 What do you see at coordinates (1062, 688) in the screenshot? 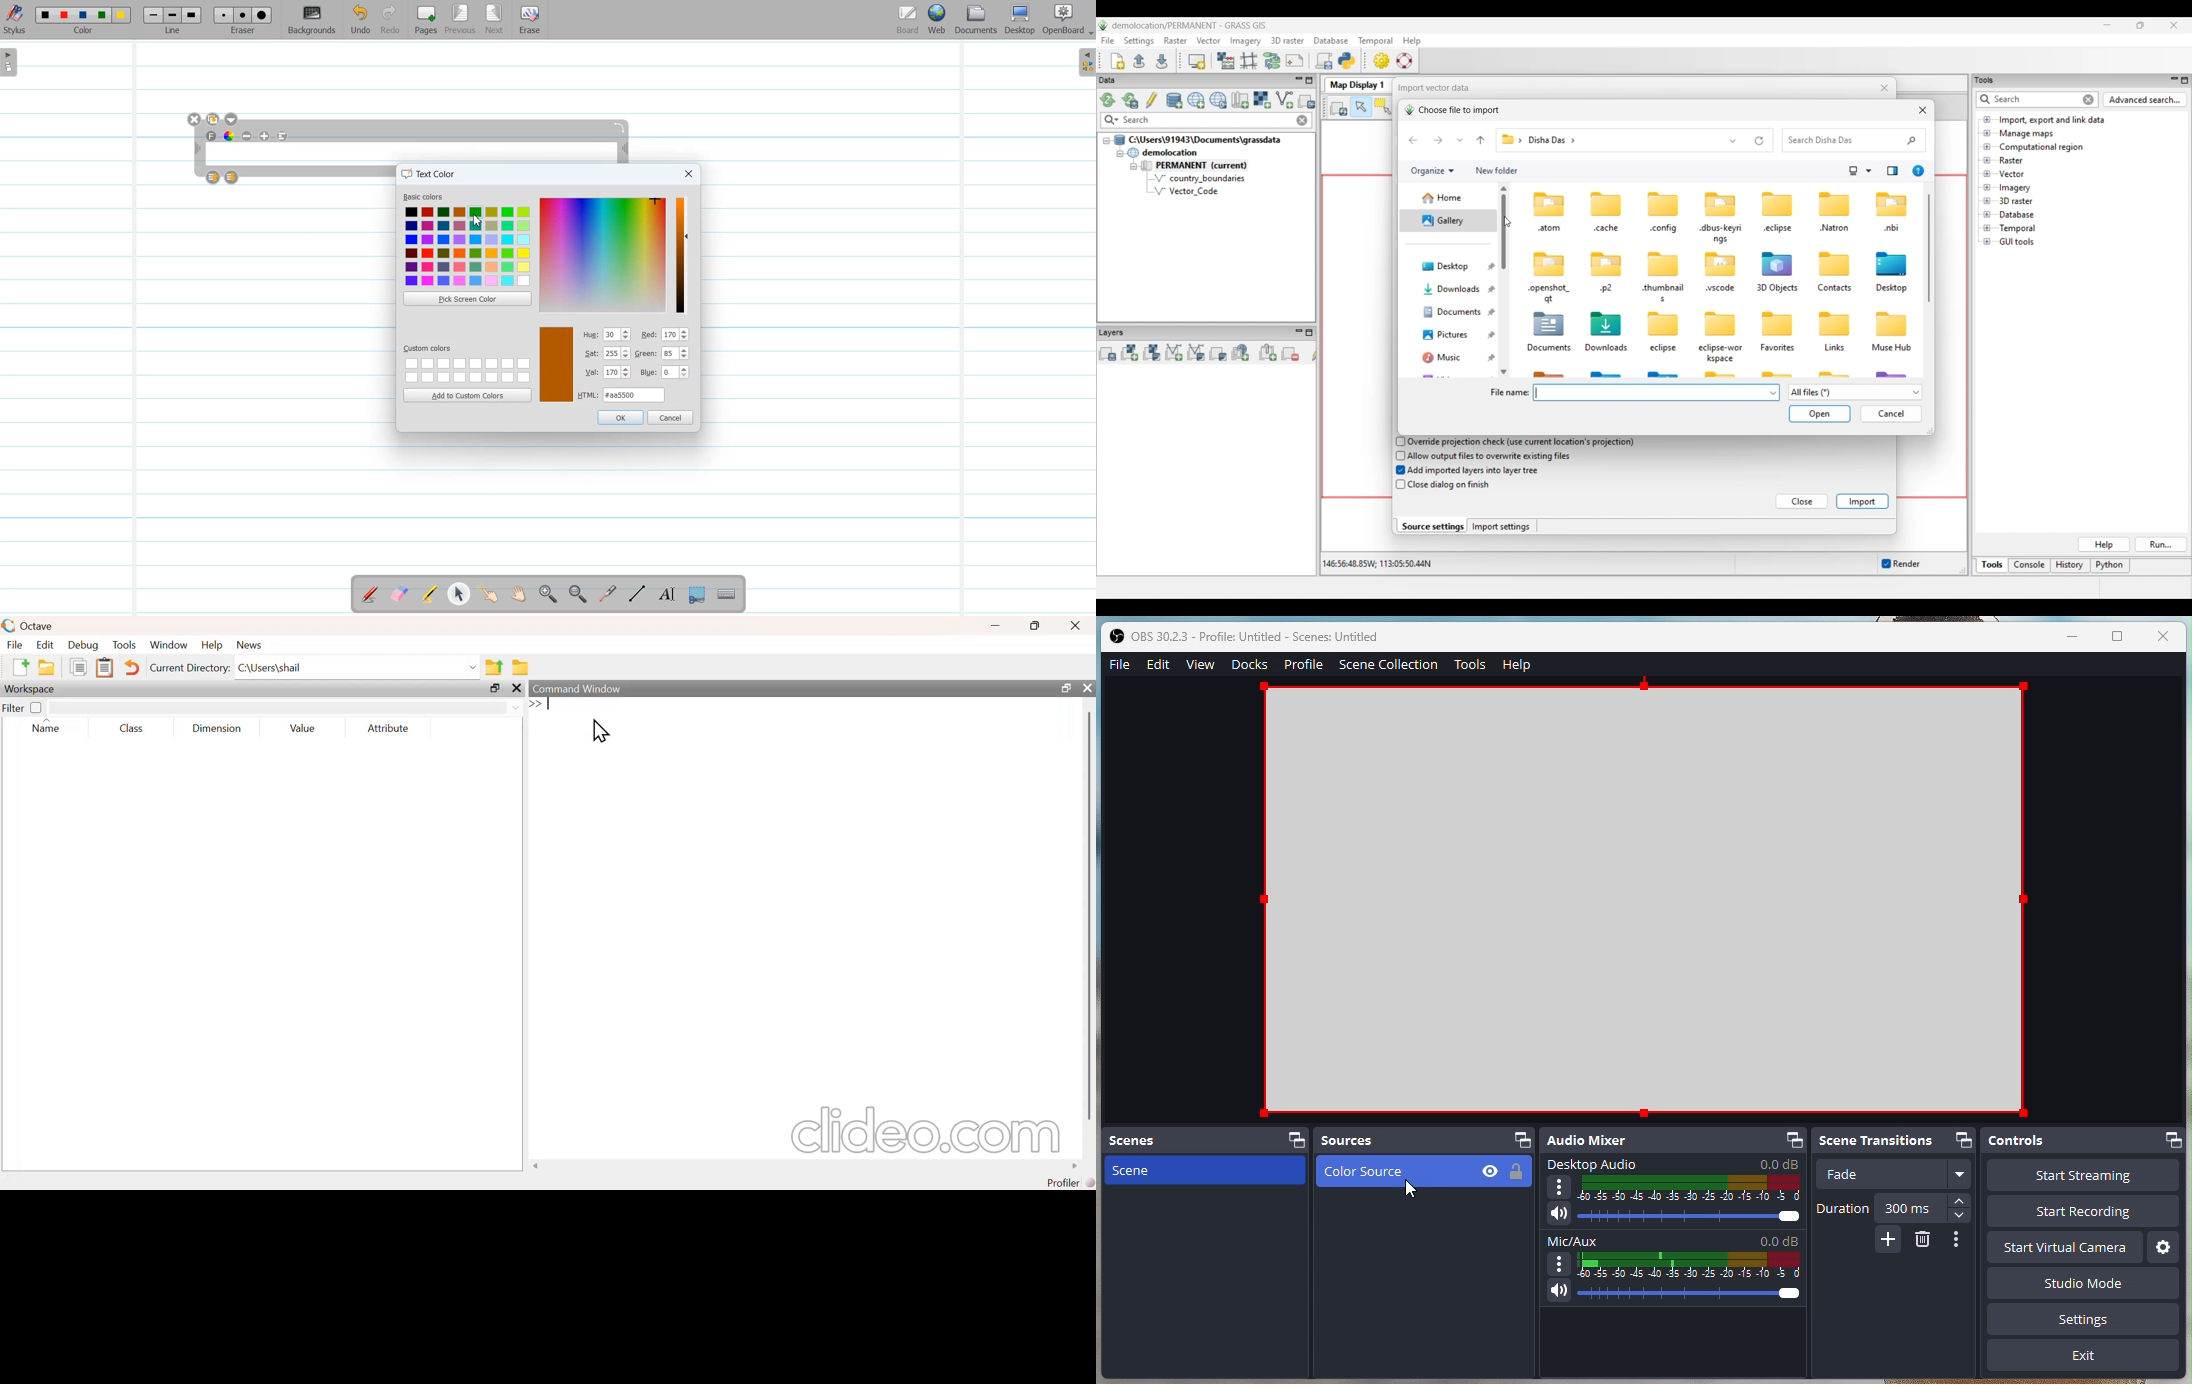
I see `maximize` at bounding box center [1062, 688].